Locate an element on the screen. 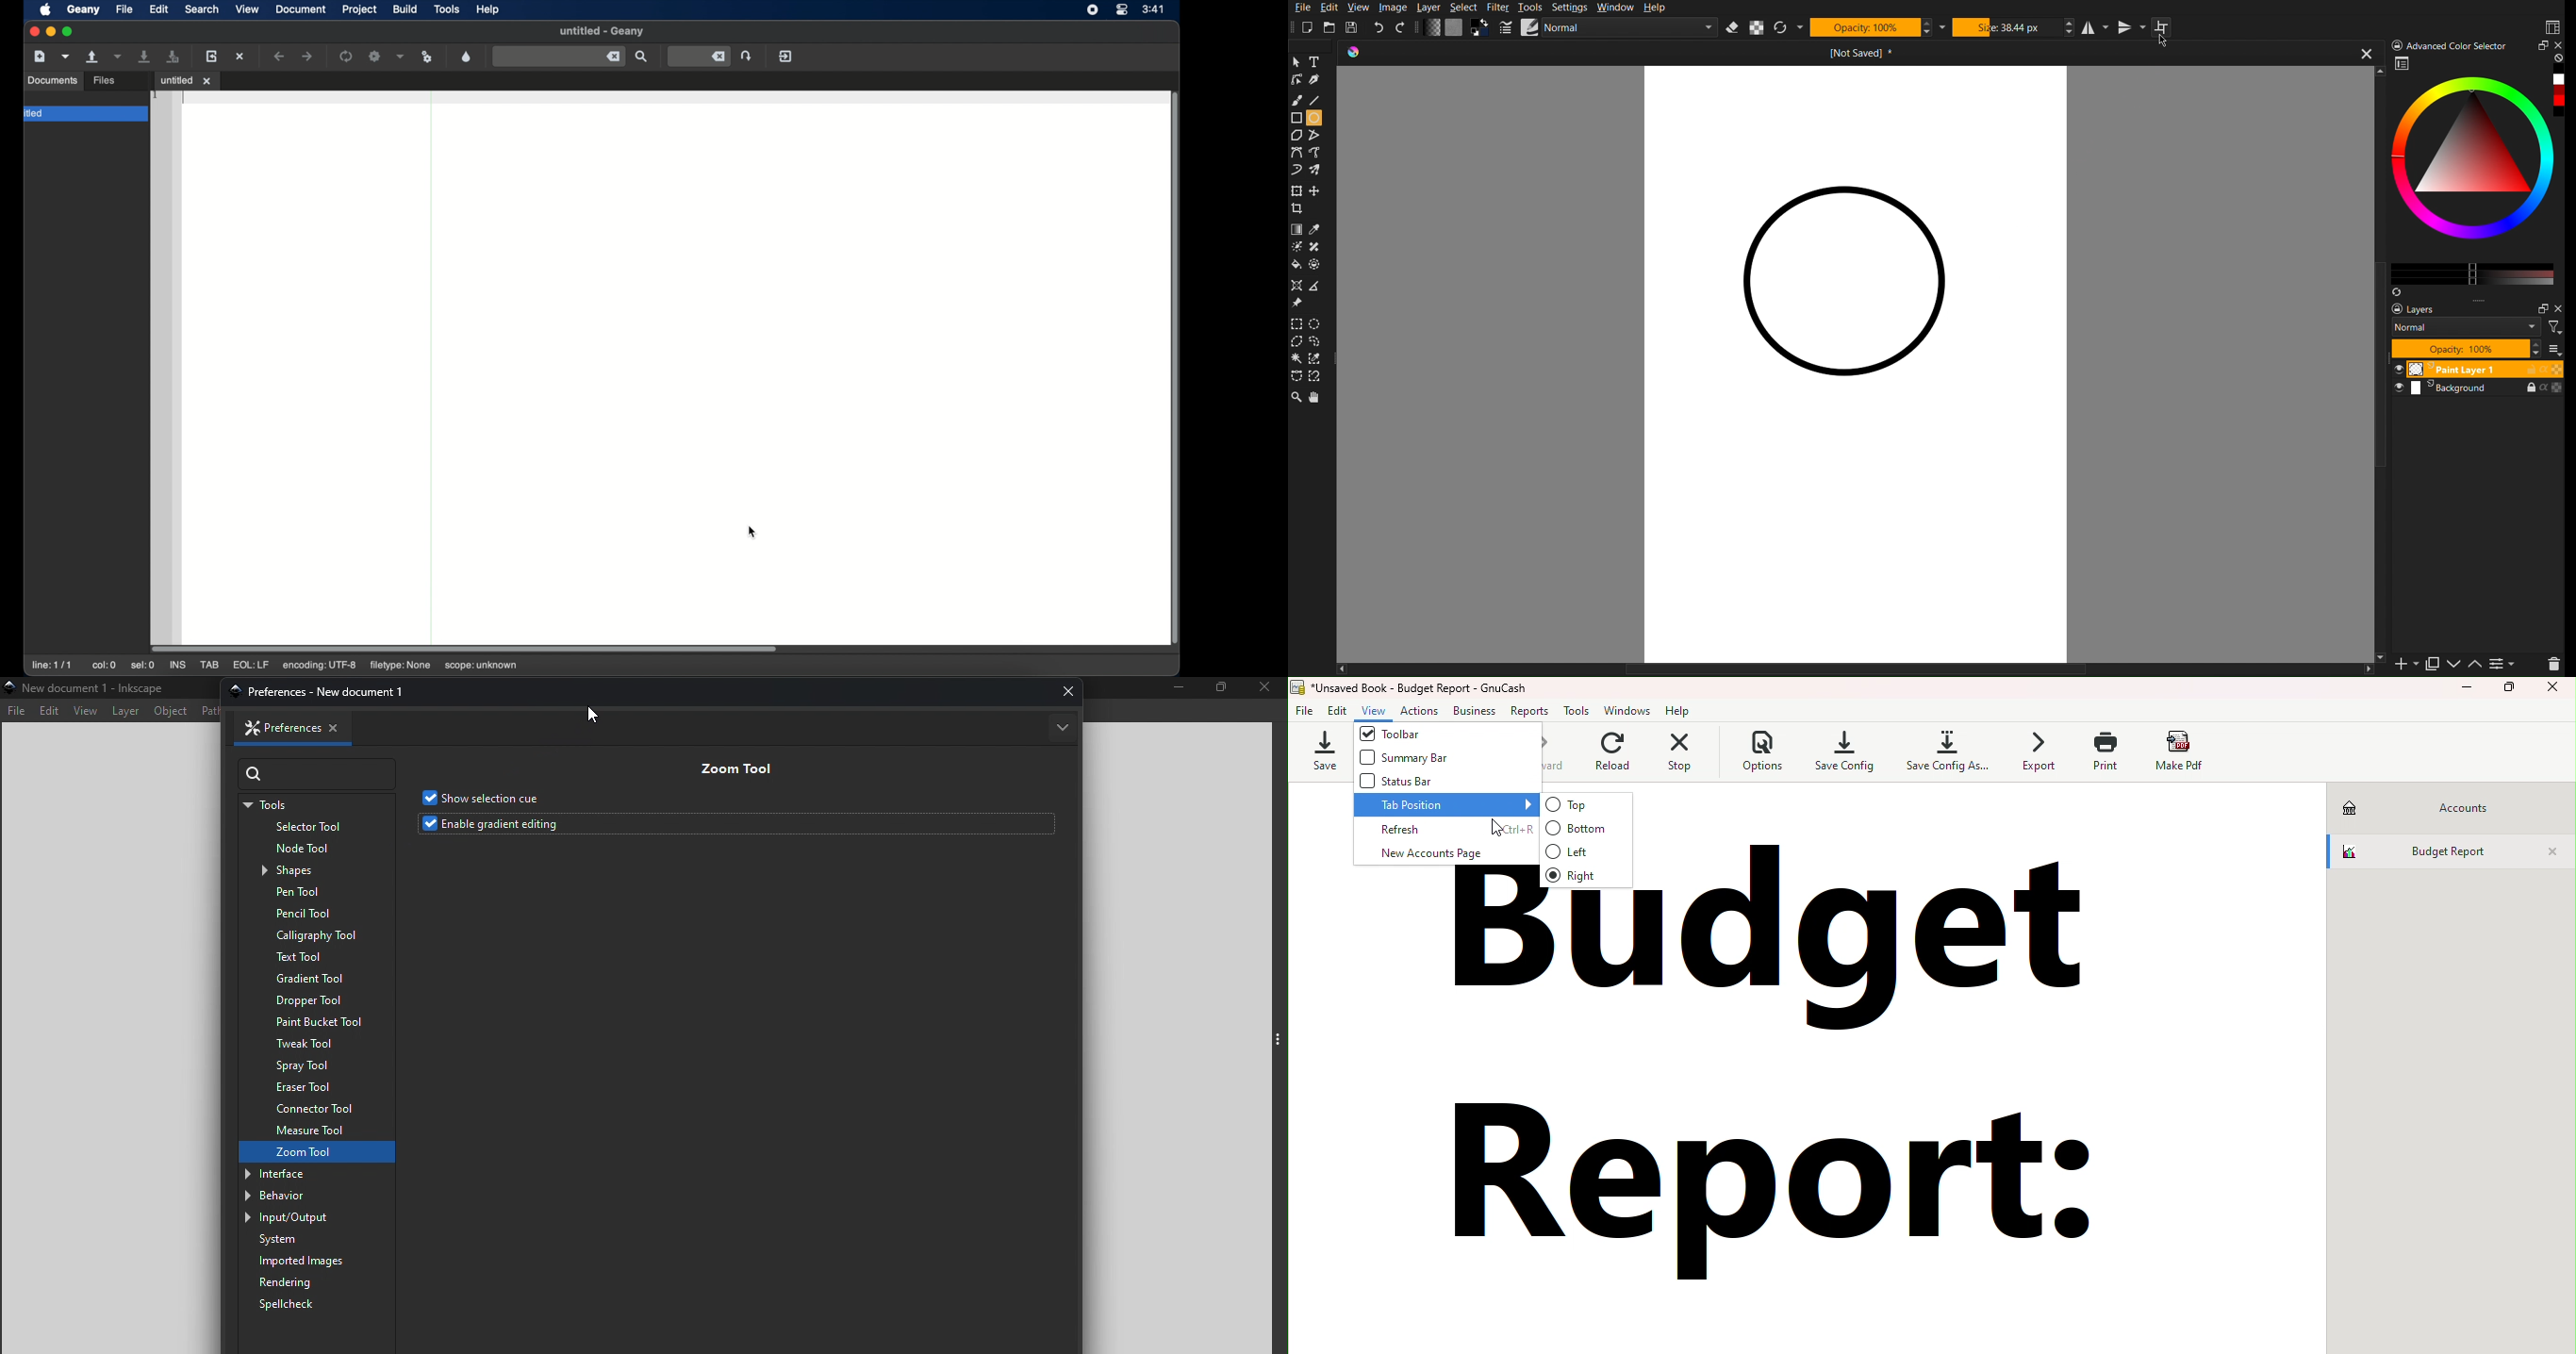  New is located at coordinates (1314, 27).